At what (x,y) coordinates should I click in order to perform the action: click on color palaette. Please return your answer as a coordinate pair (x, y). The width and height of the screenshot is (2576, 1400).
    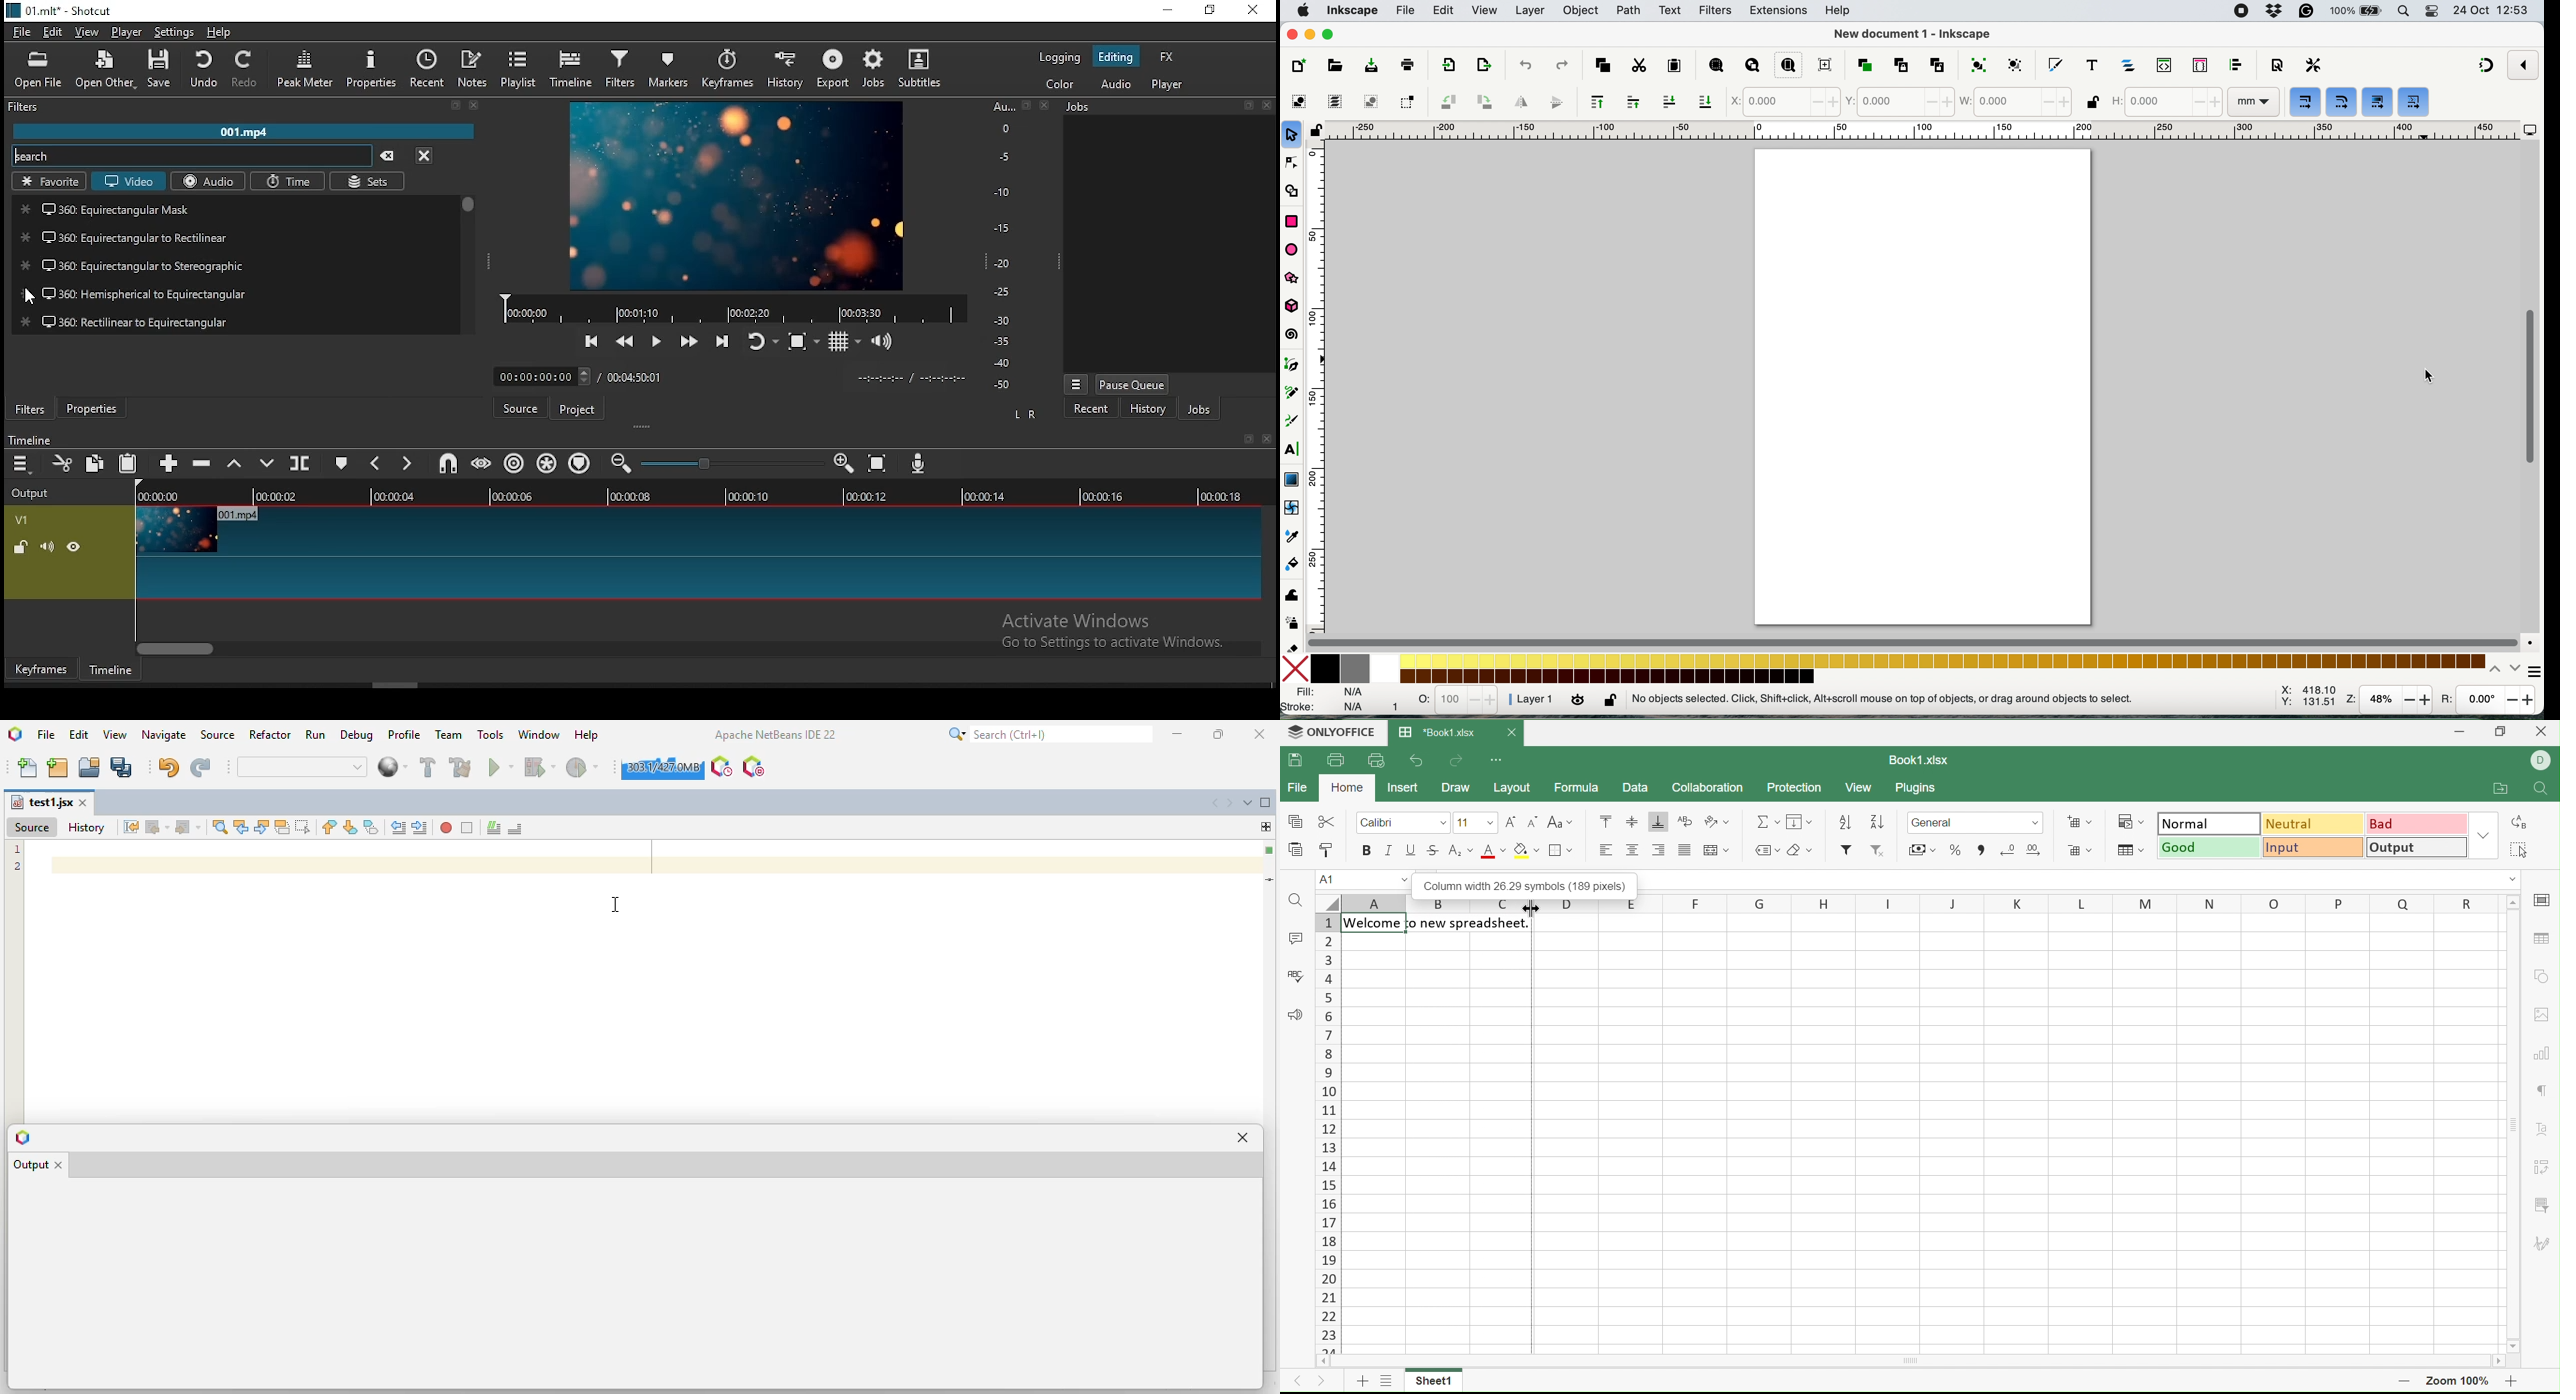
    Looking at the image, I should click on (1898, 667).